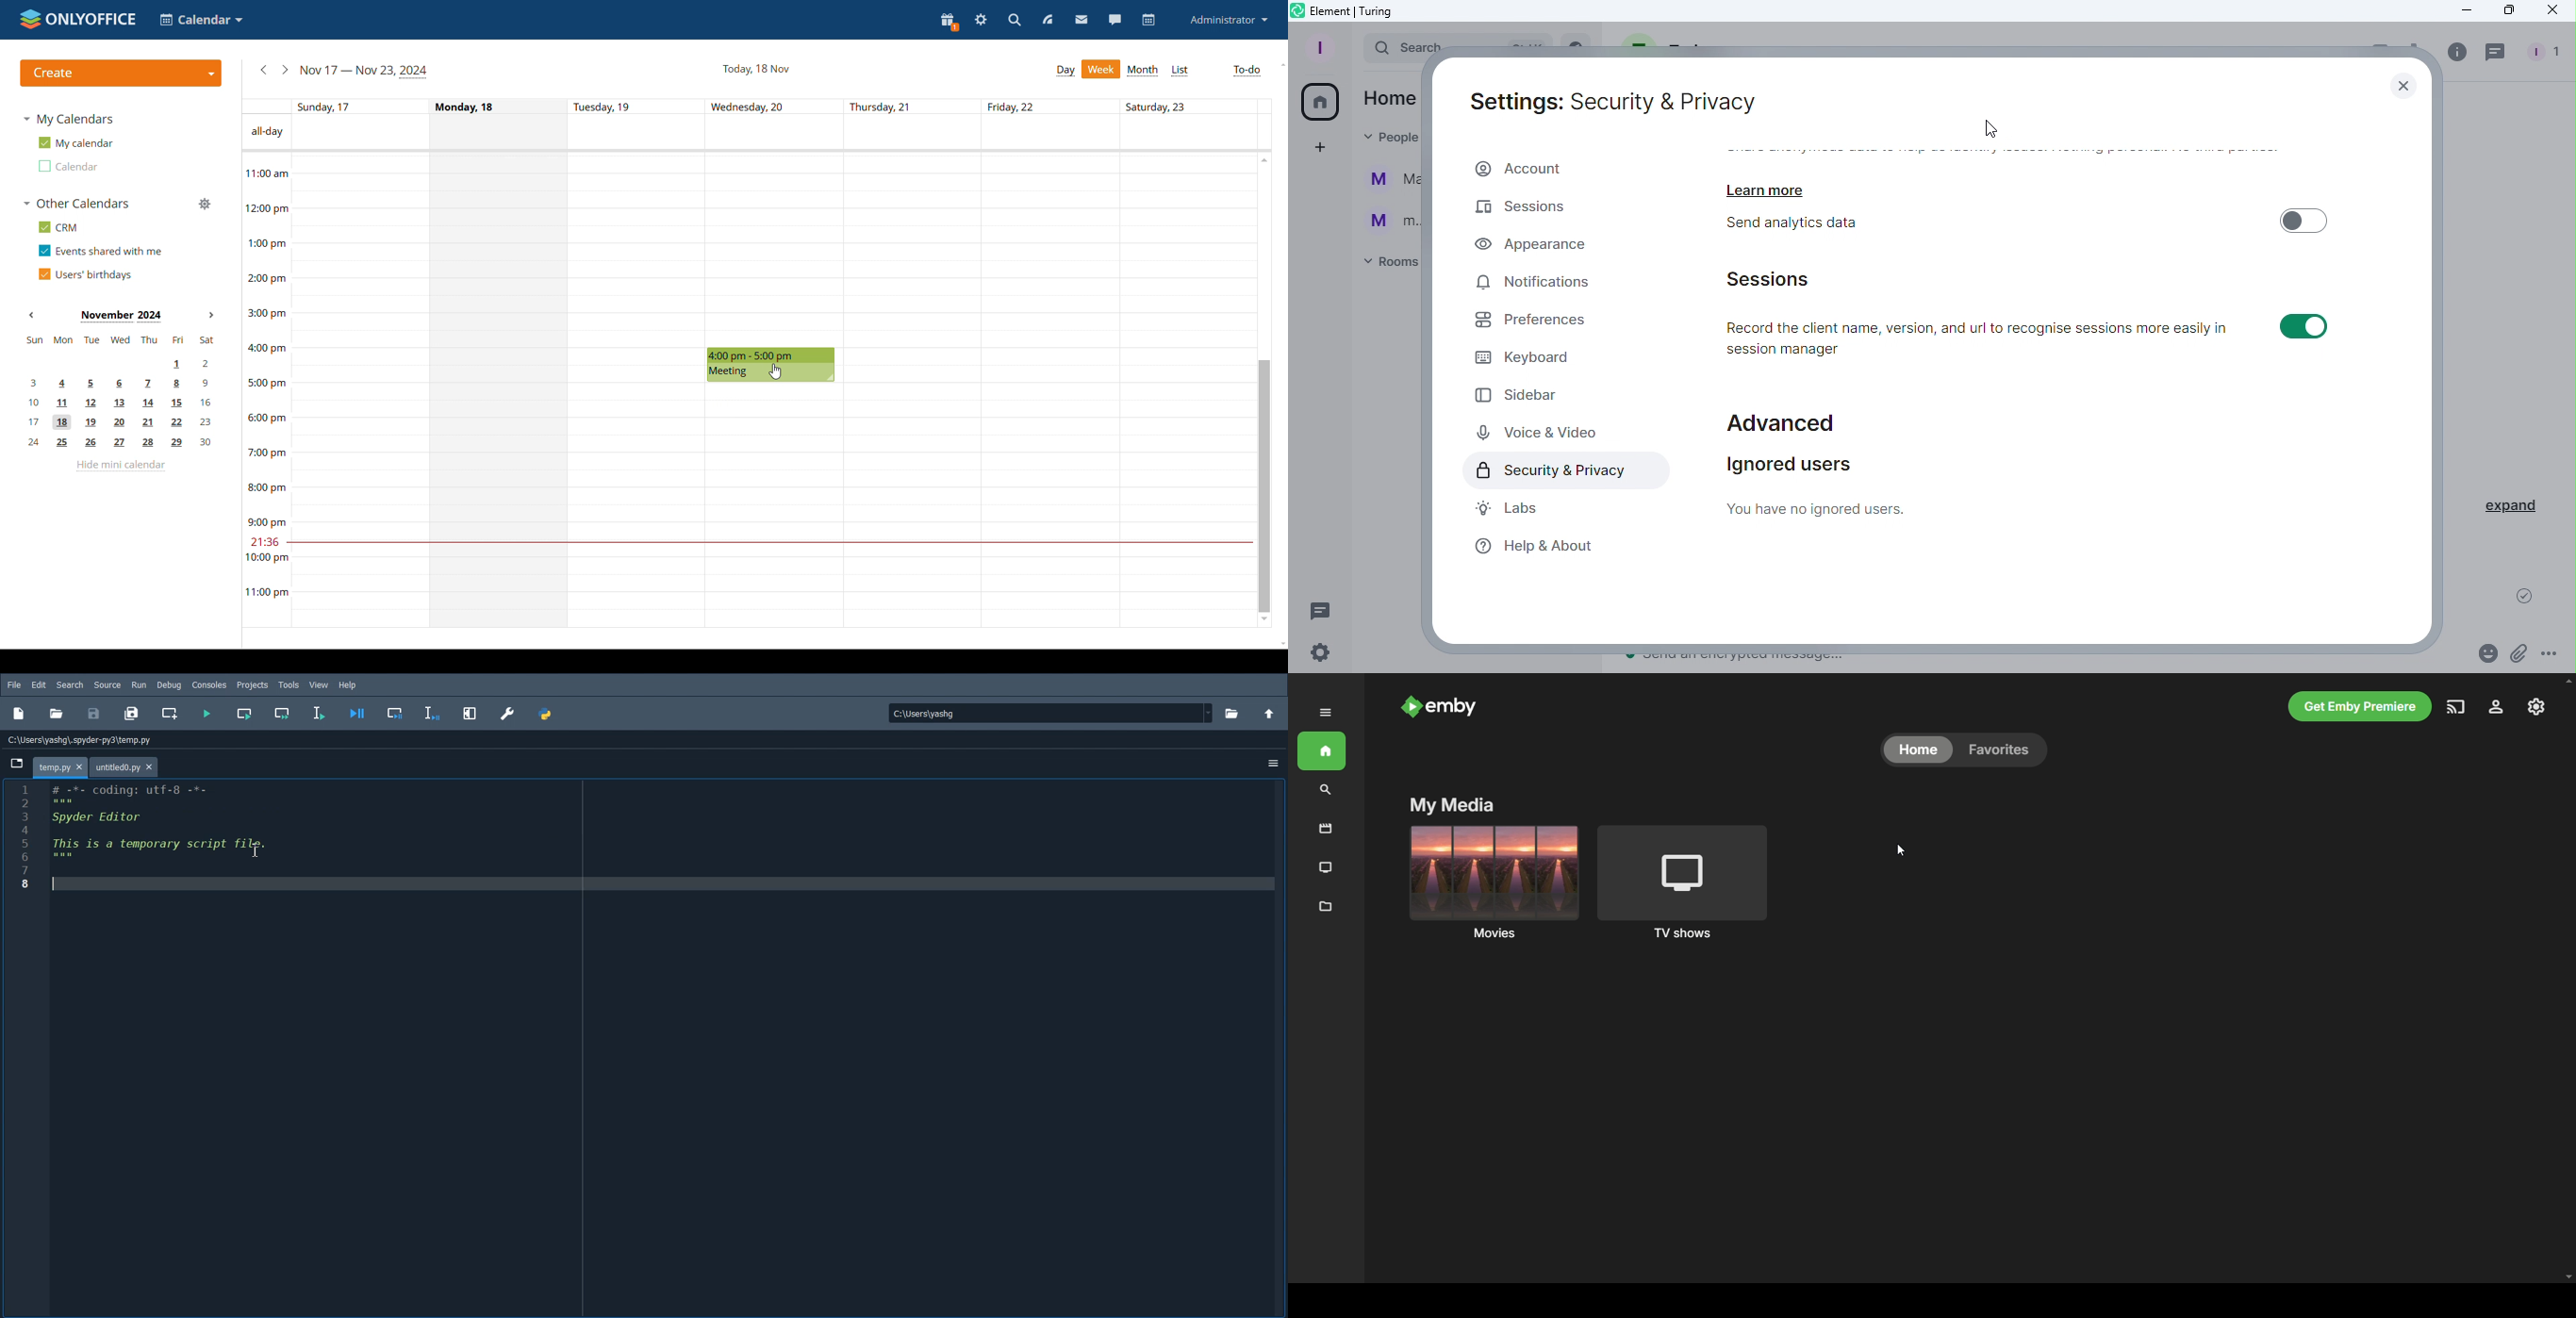 The width and height of the screenshot is (2576, 1344). What do you see at coordinates (16, 763) in the screenshot?
I see `Browse Tab` at bounding box center [16, 763].